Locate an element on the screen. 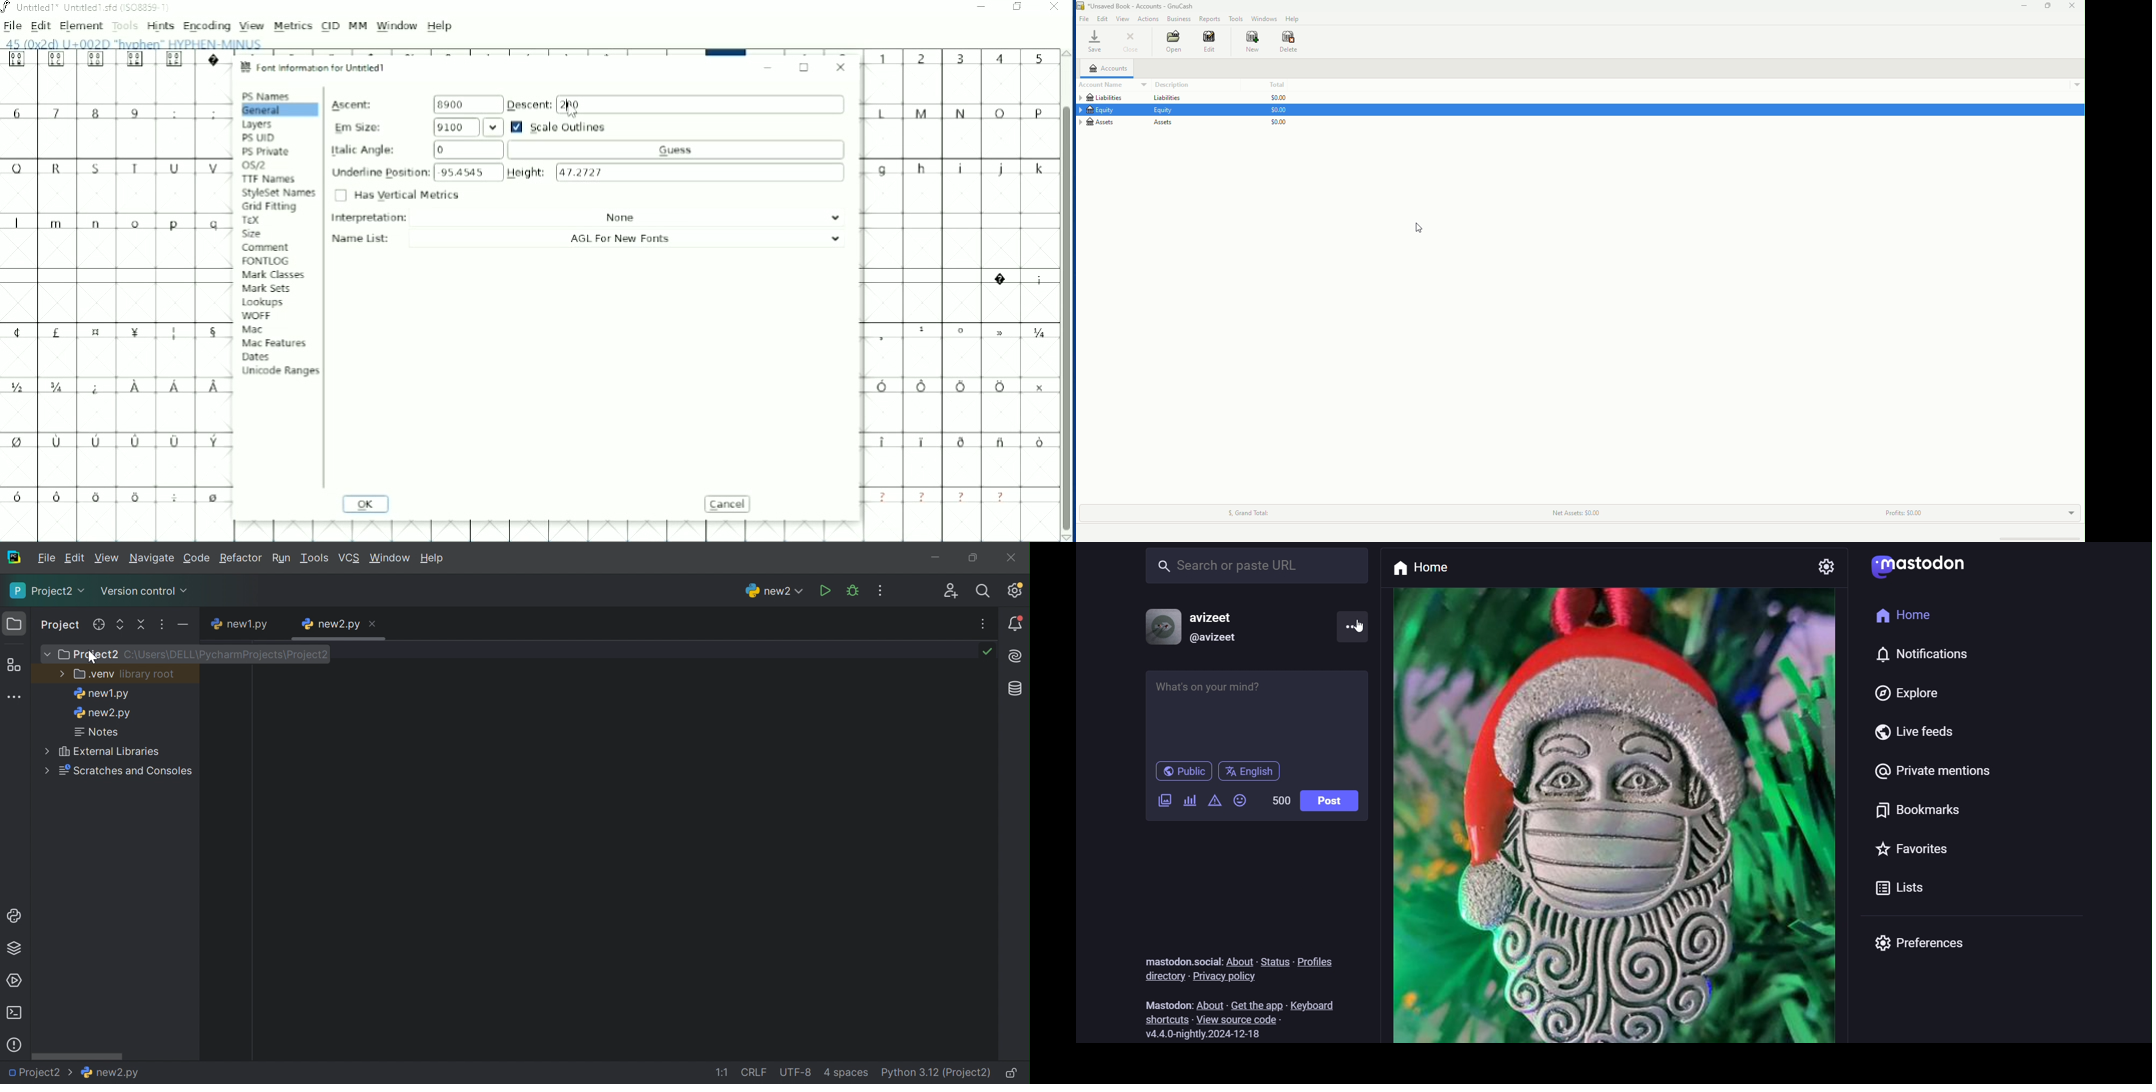 The image size is (2156, 1092). MM is located at coordinates (358, 26).